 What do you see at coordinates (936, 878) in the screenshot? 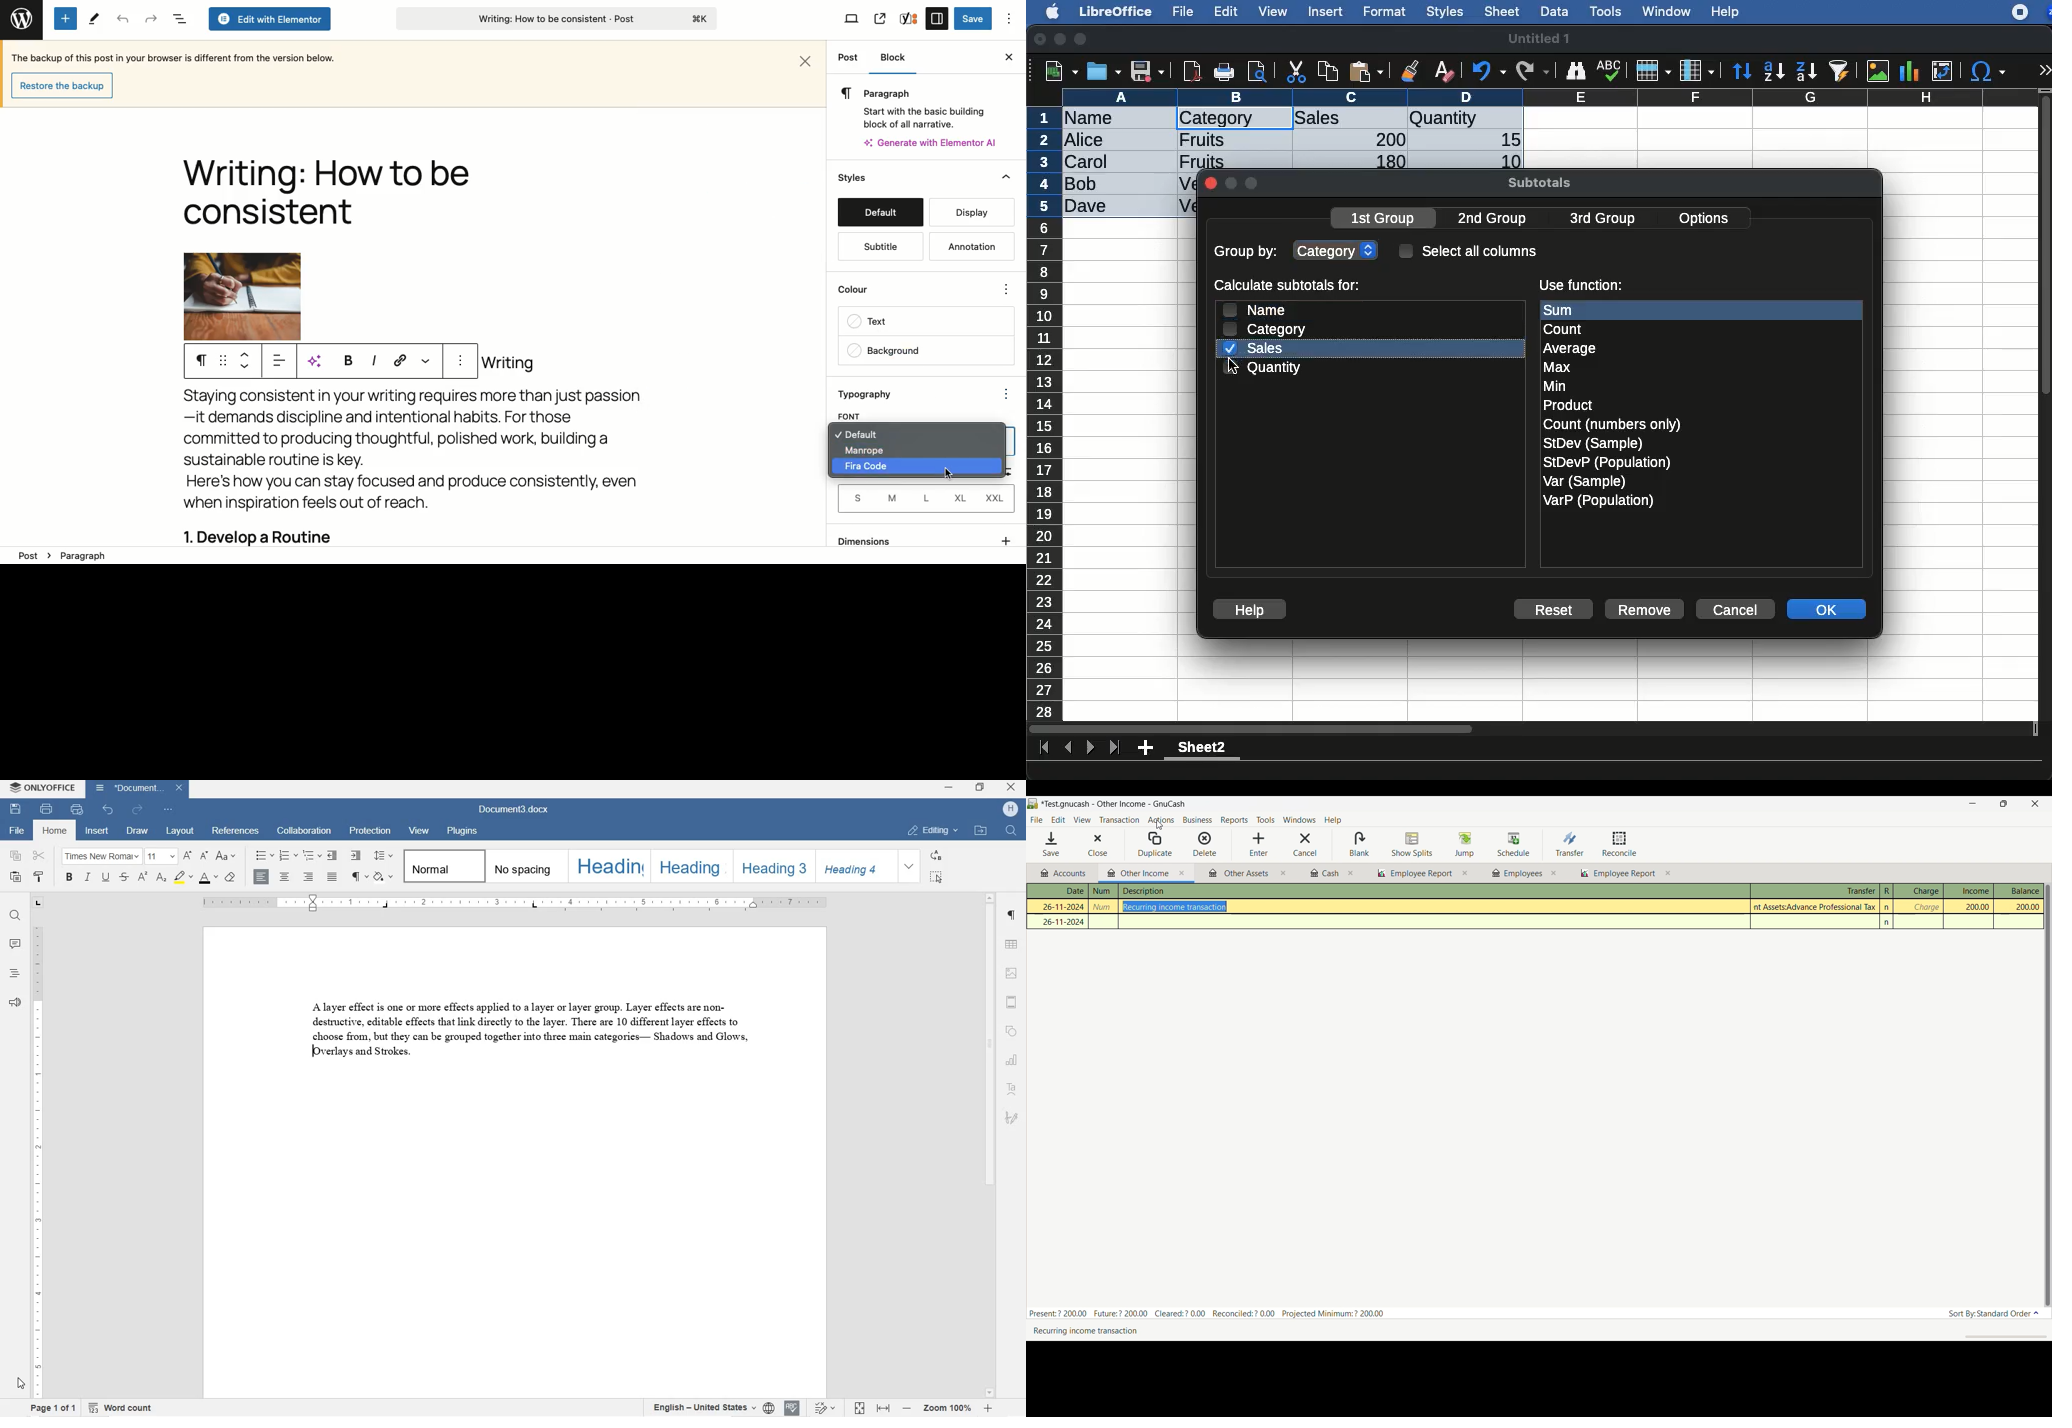
I see `SELECT ALL` at bounding box center [936, 878].